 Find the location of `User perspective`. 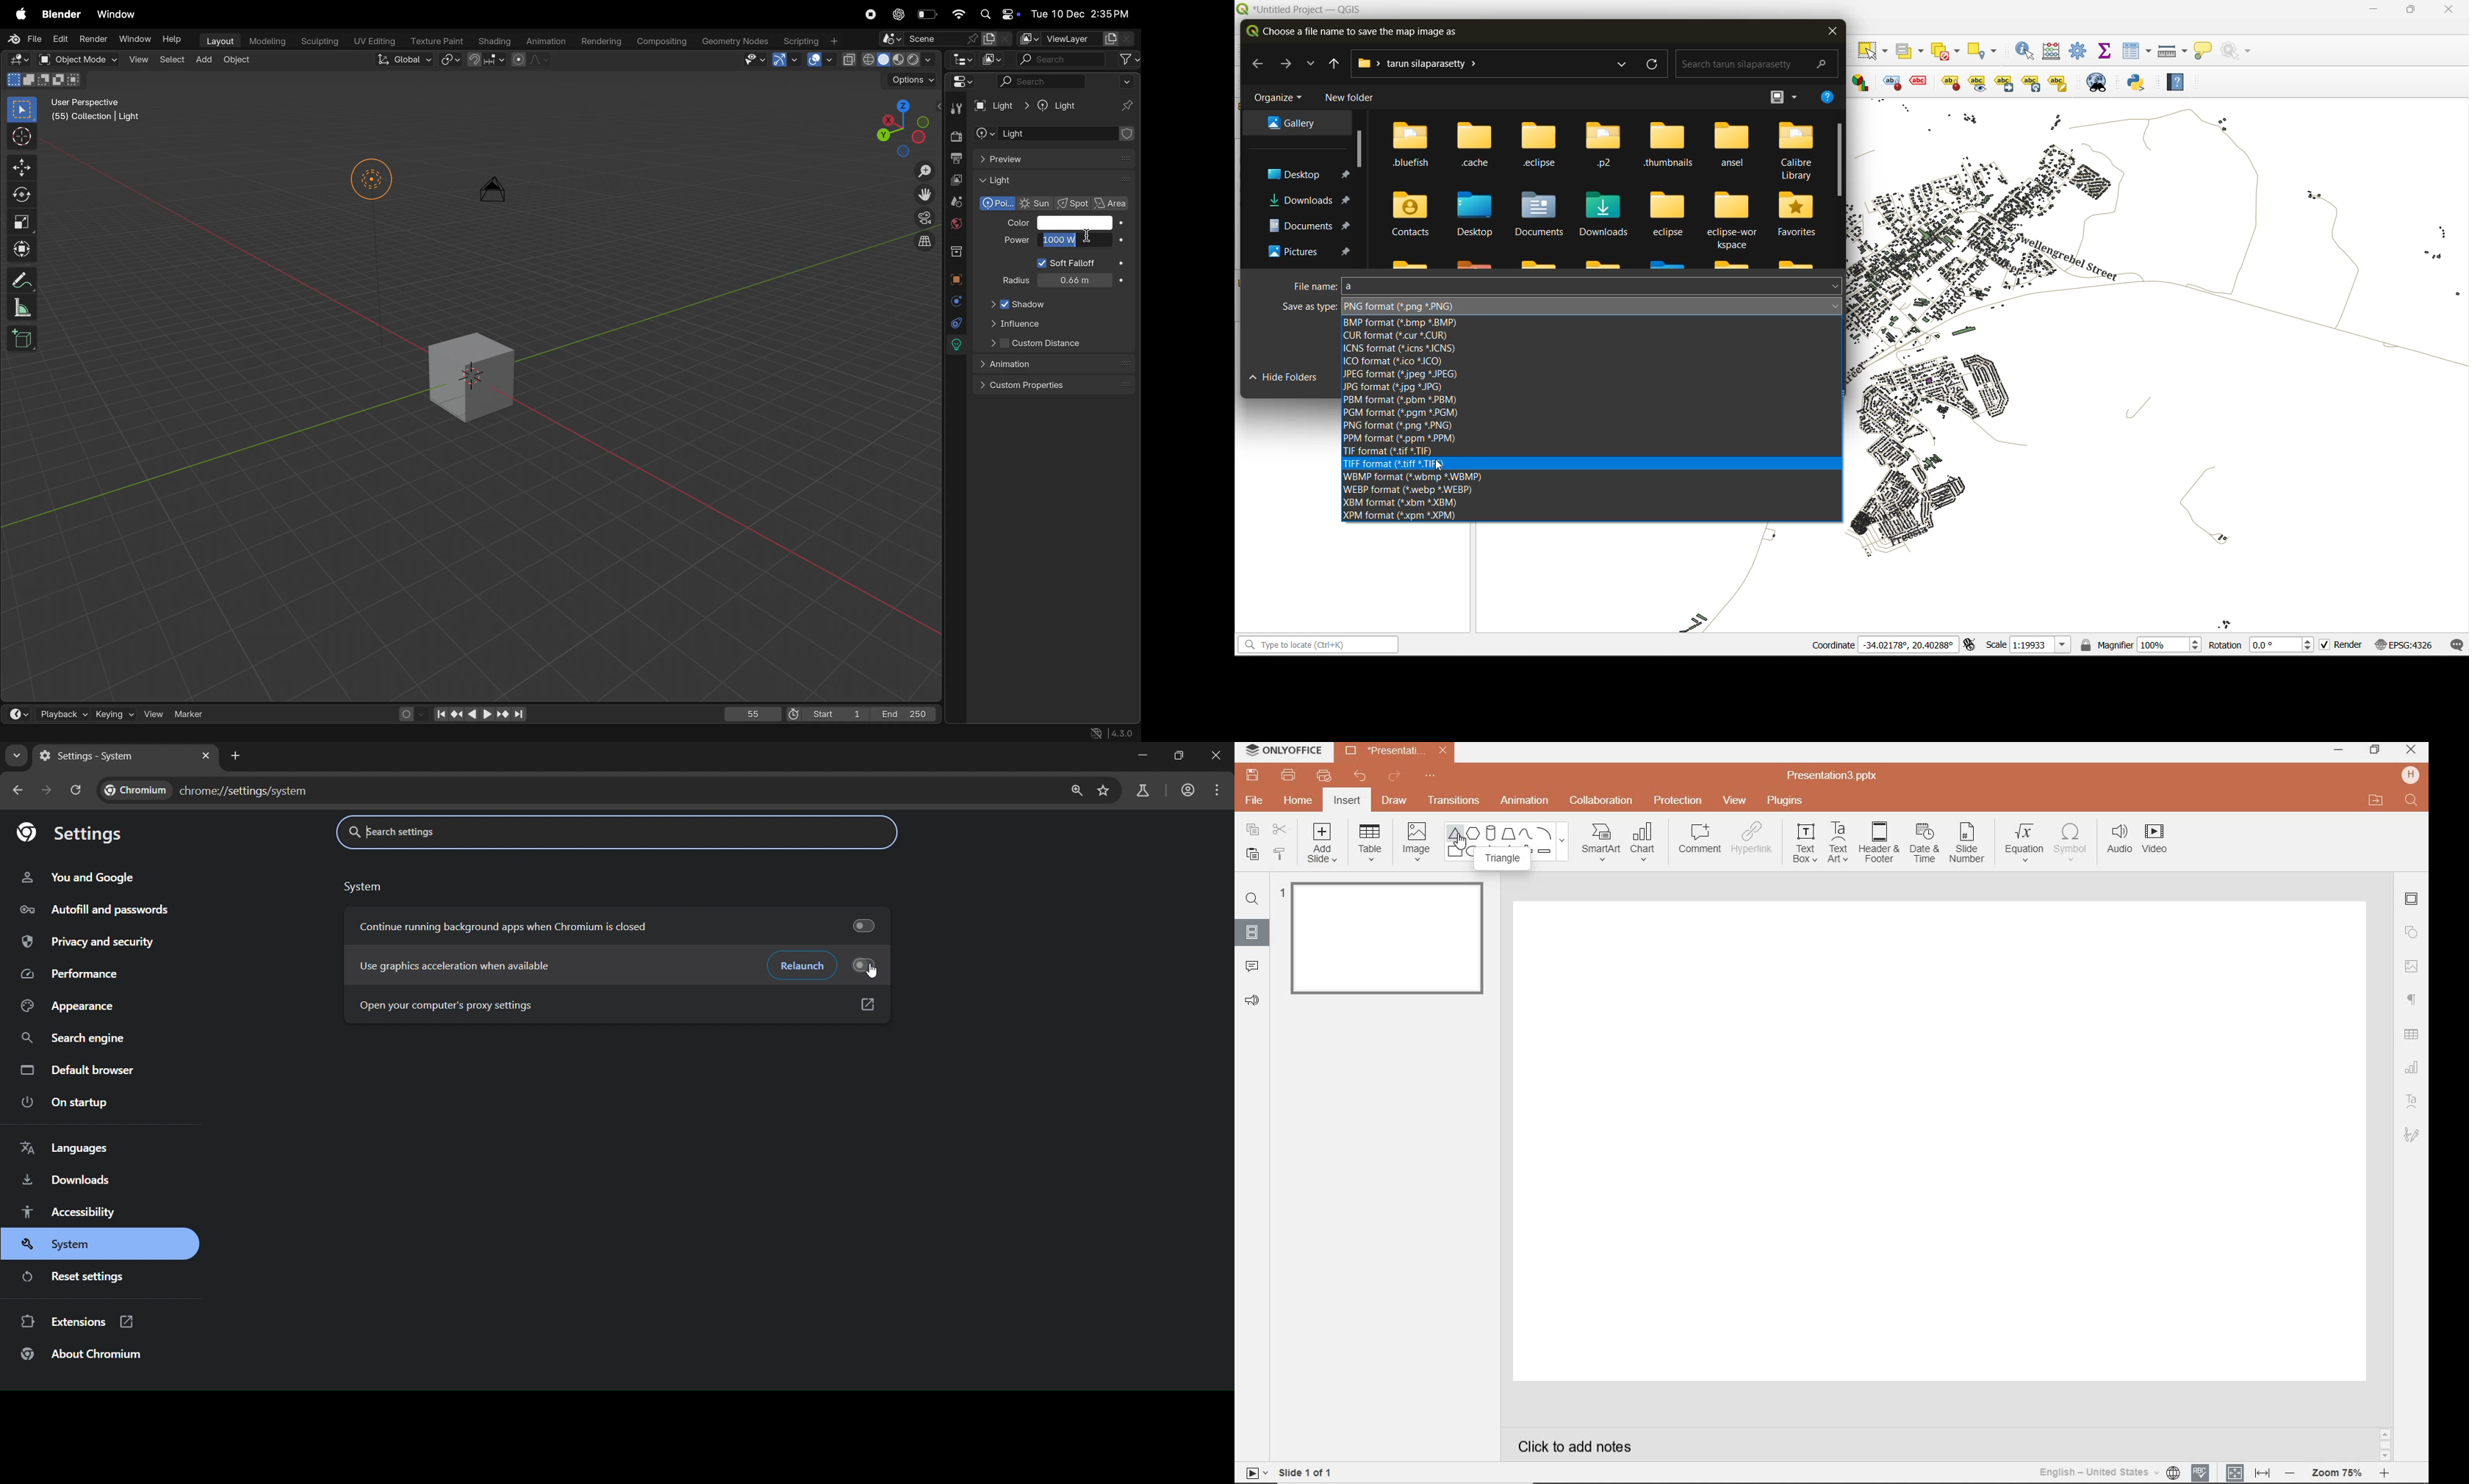

User perspective is located at coordinates (97, 111).